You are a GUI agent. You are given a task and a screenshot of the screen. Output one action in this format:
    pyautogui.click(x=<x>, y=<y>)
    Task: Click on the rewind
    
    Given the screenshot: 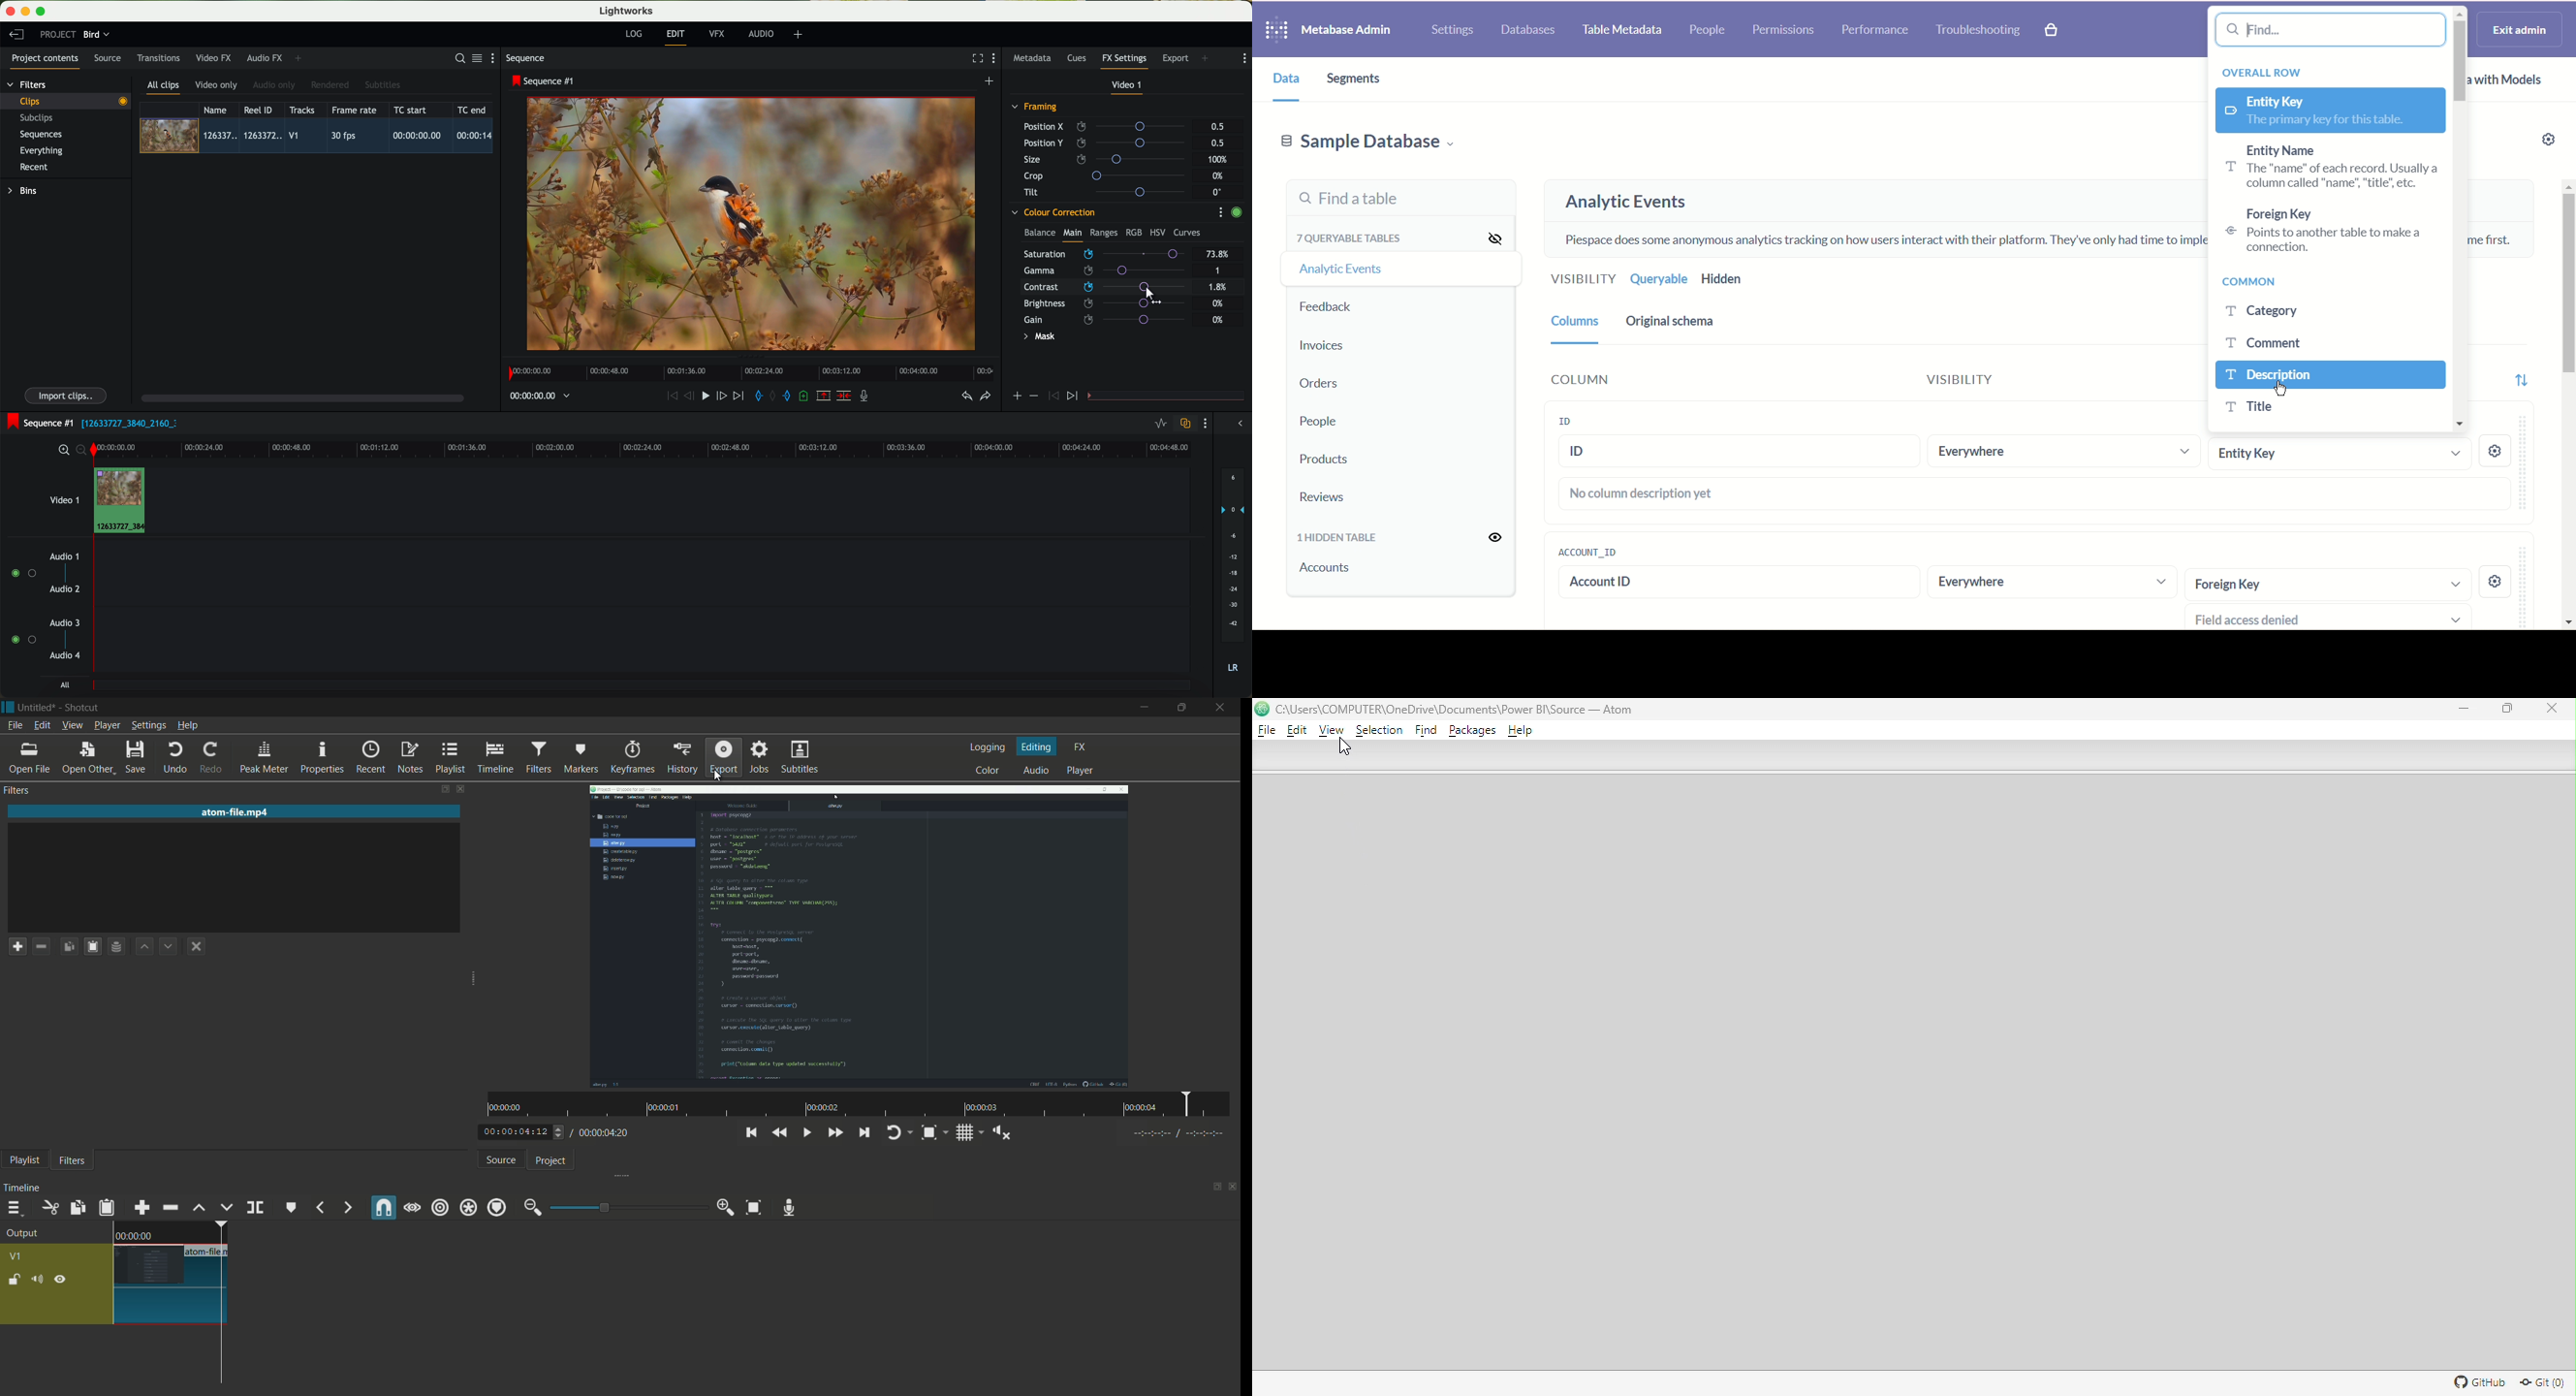 What is the action you would take?
    pyautogui.click(x=671, y=397)
    